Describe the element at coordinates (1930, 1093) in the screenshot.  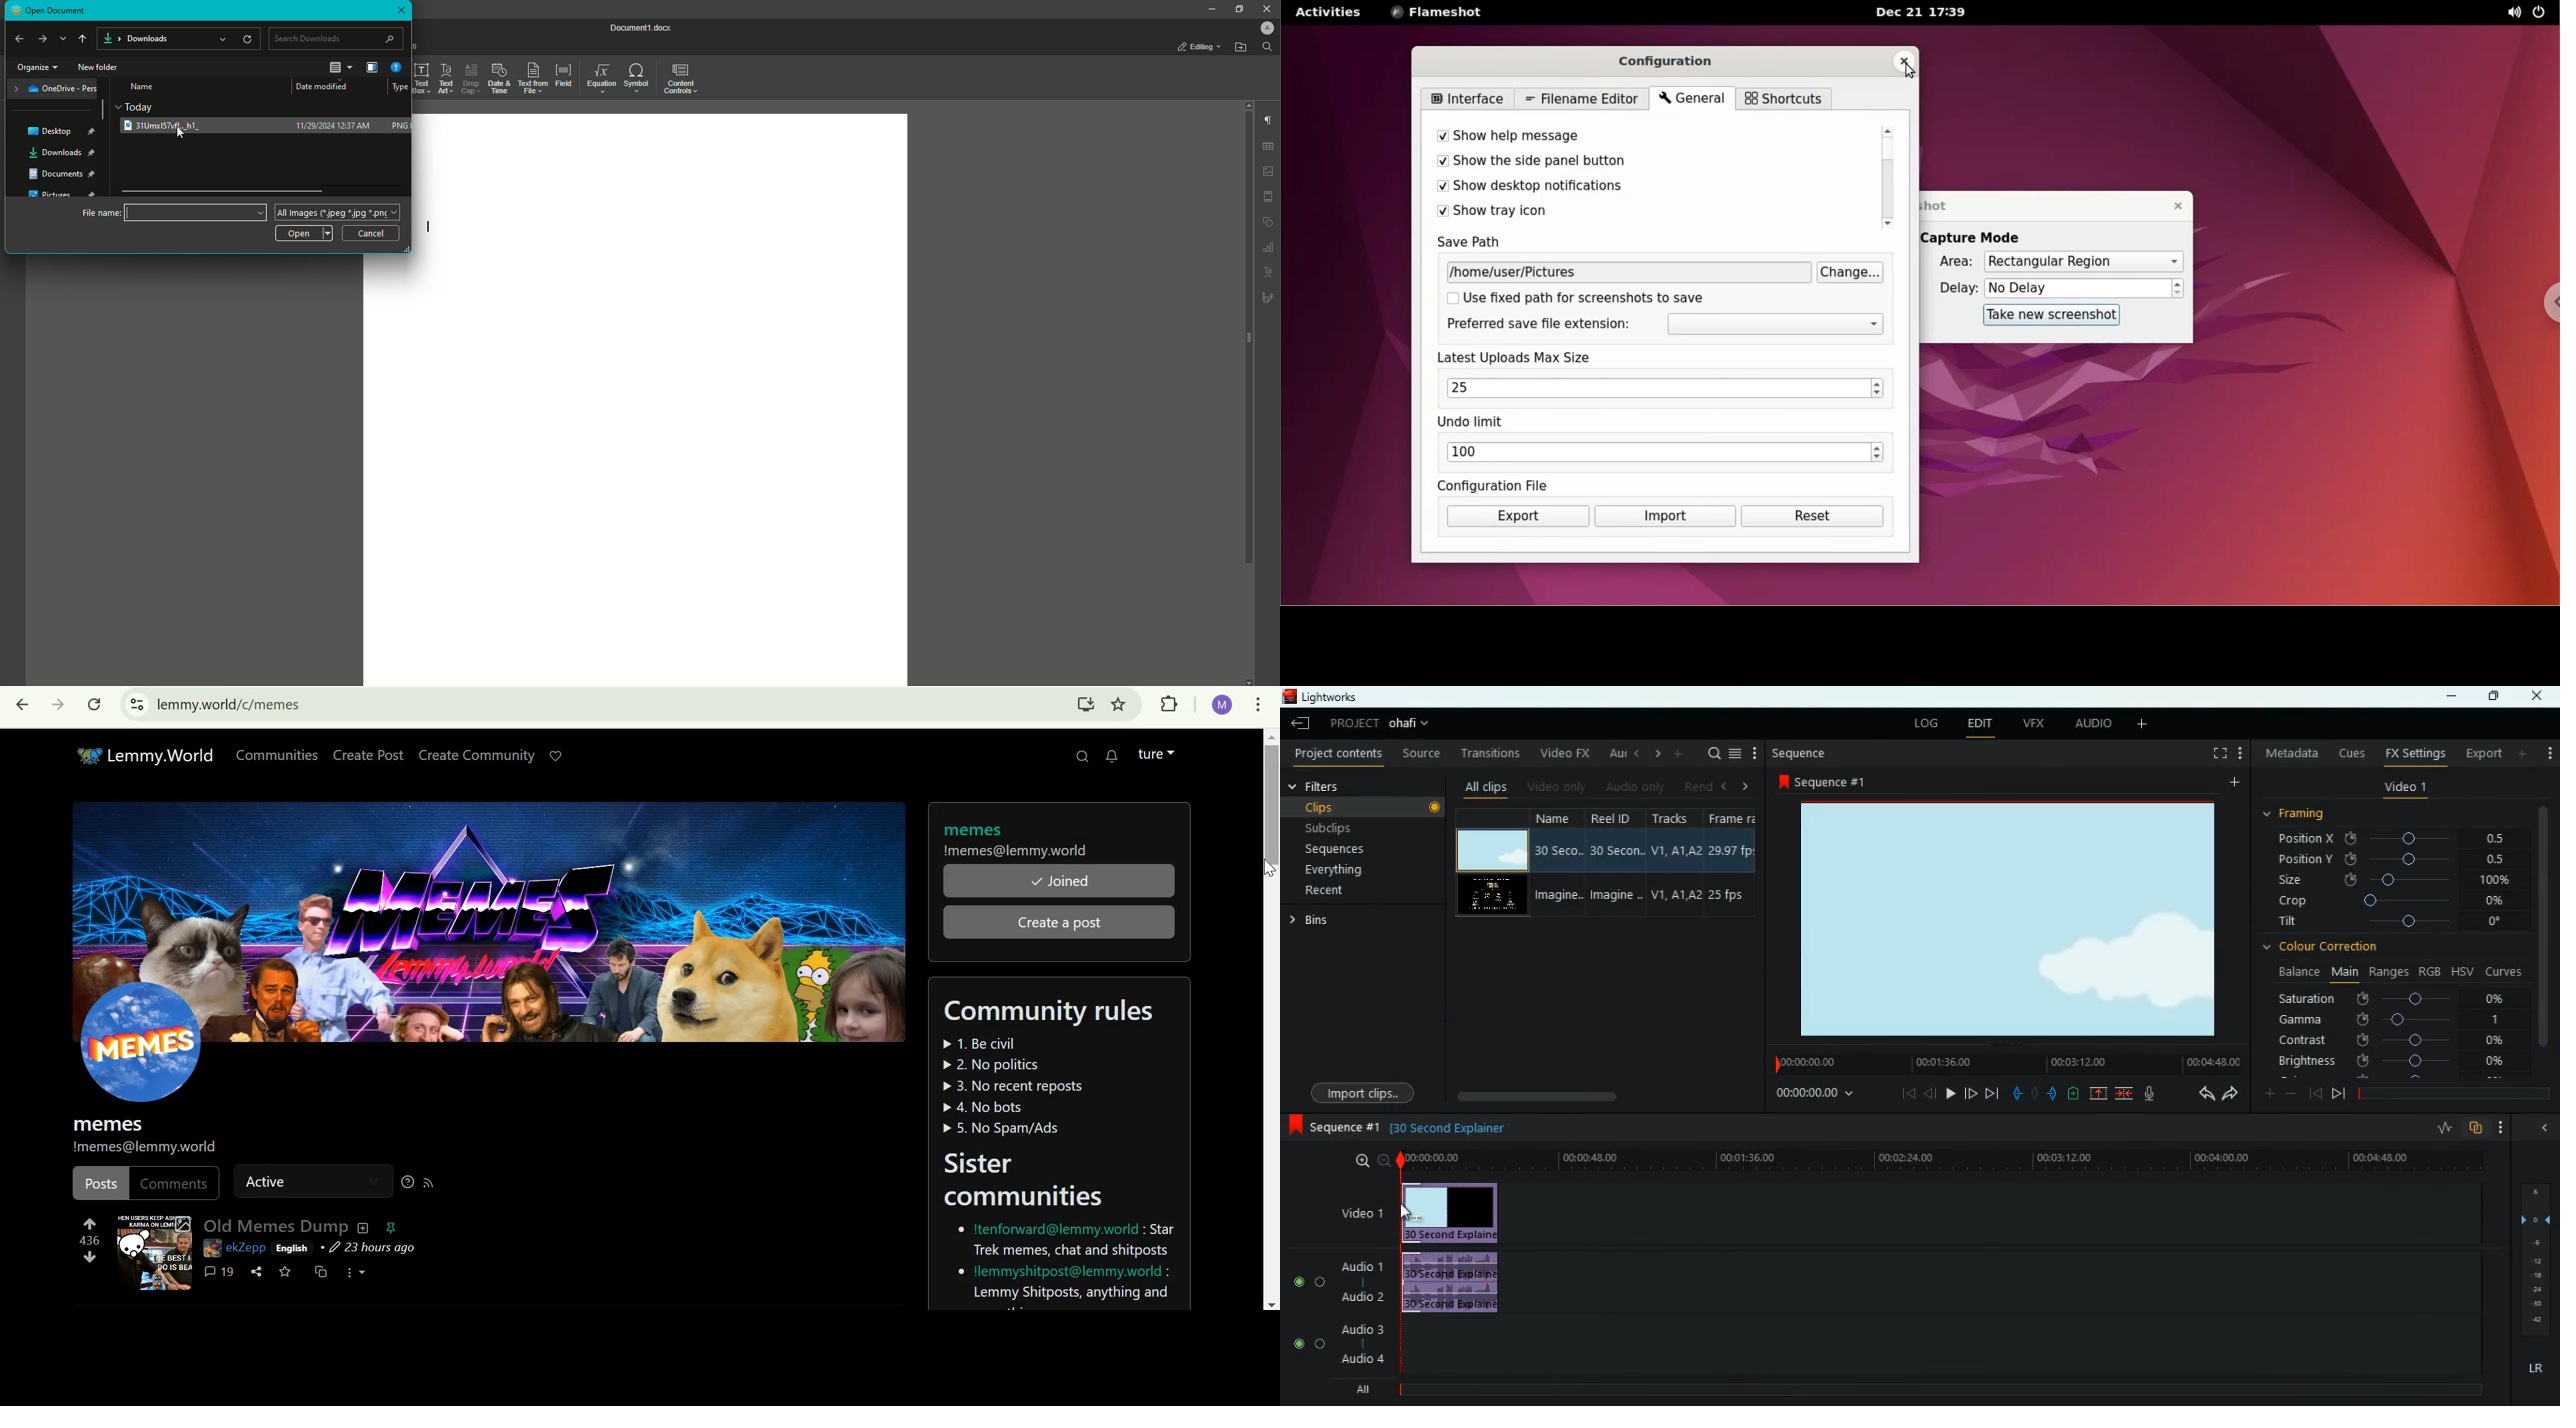
I see `back` at that location.